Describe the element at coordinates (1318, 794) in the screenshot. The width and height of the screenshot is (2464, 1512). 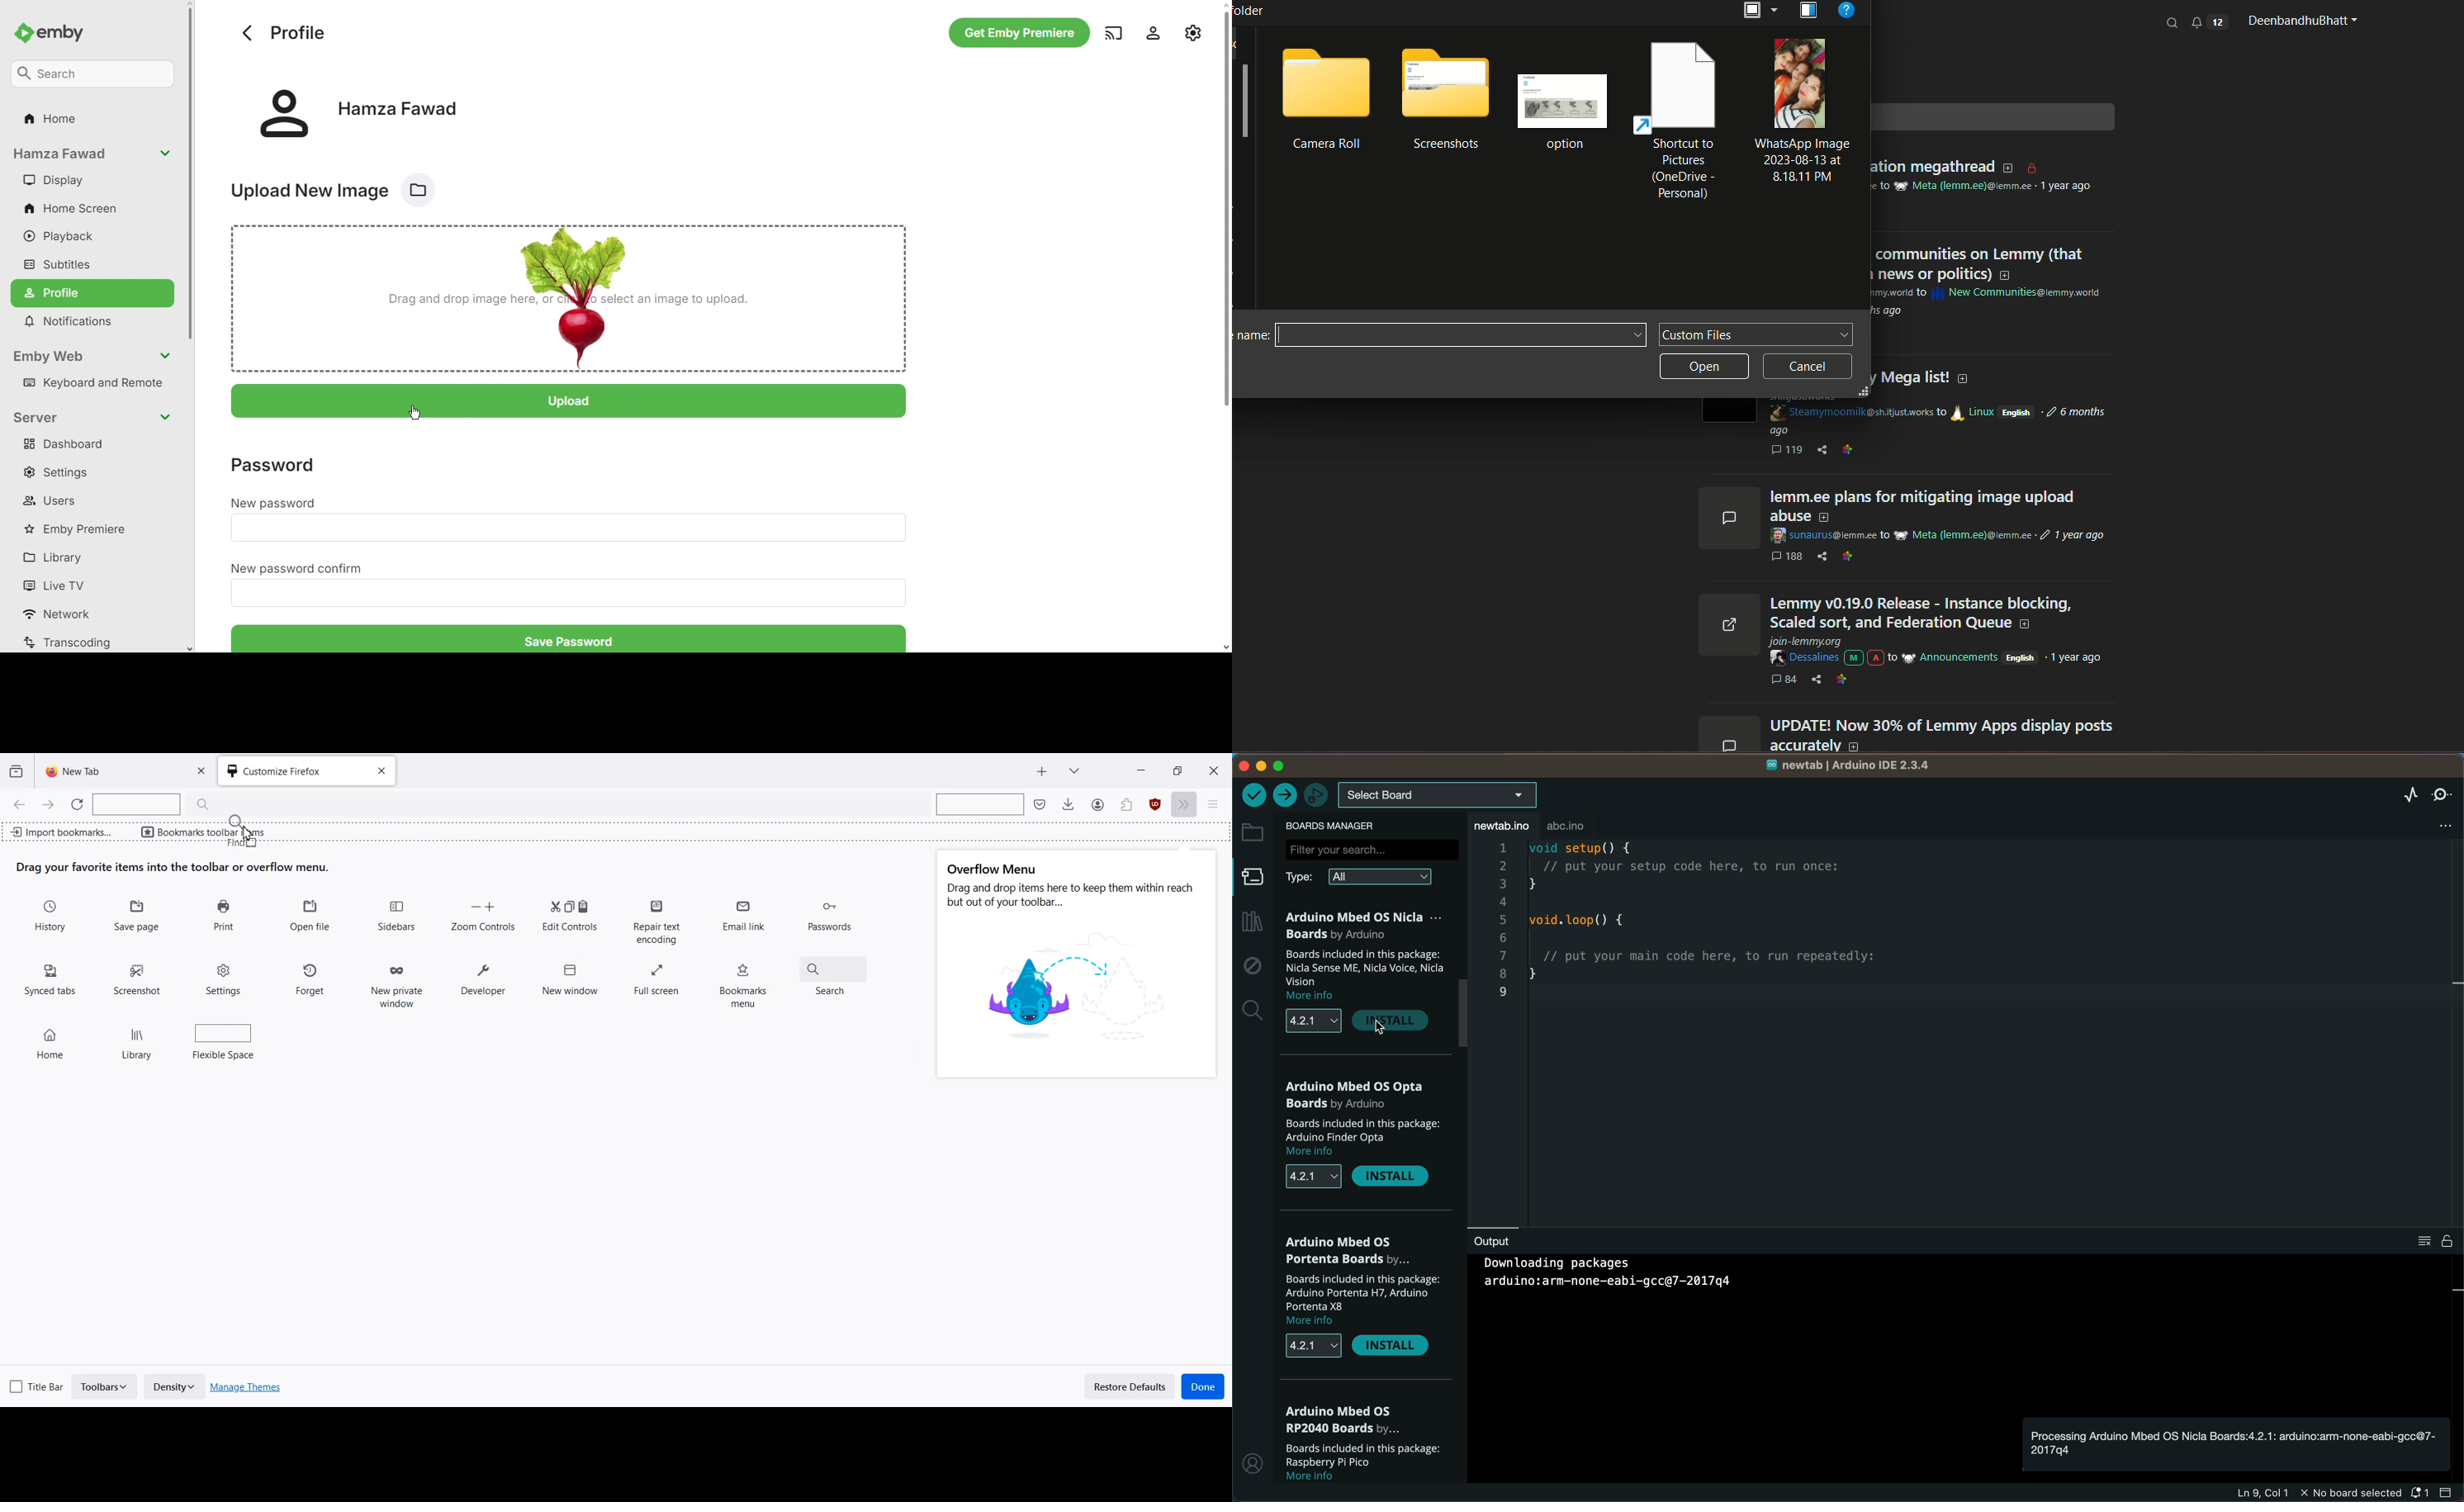
I see `debugger` at that location.